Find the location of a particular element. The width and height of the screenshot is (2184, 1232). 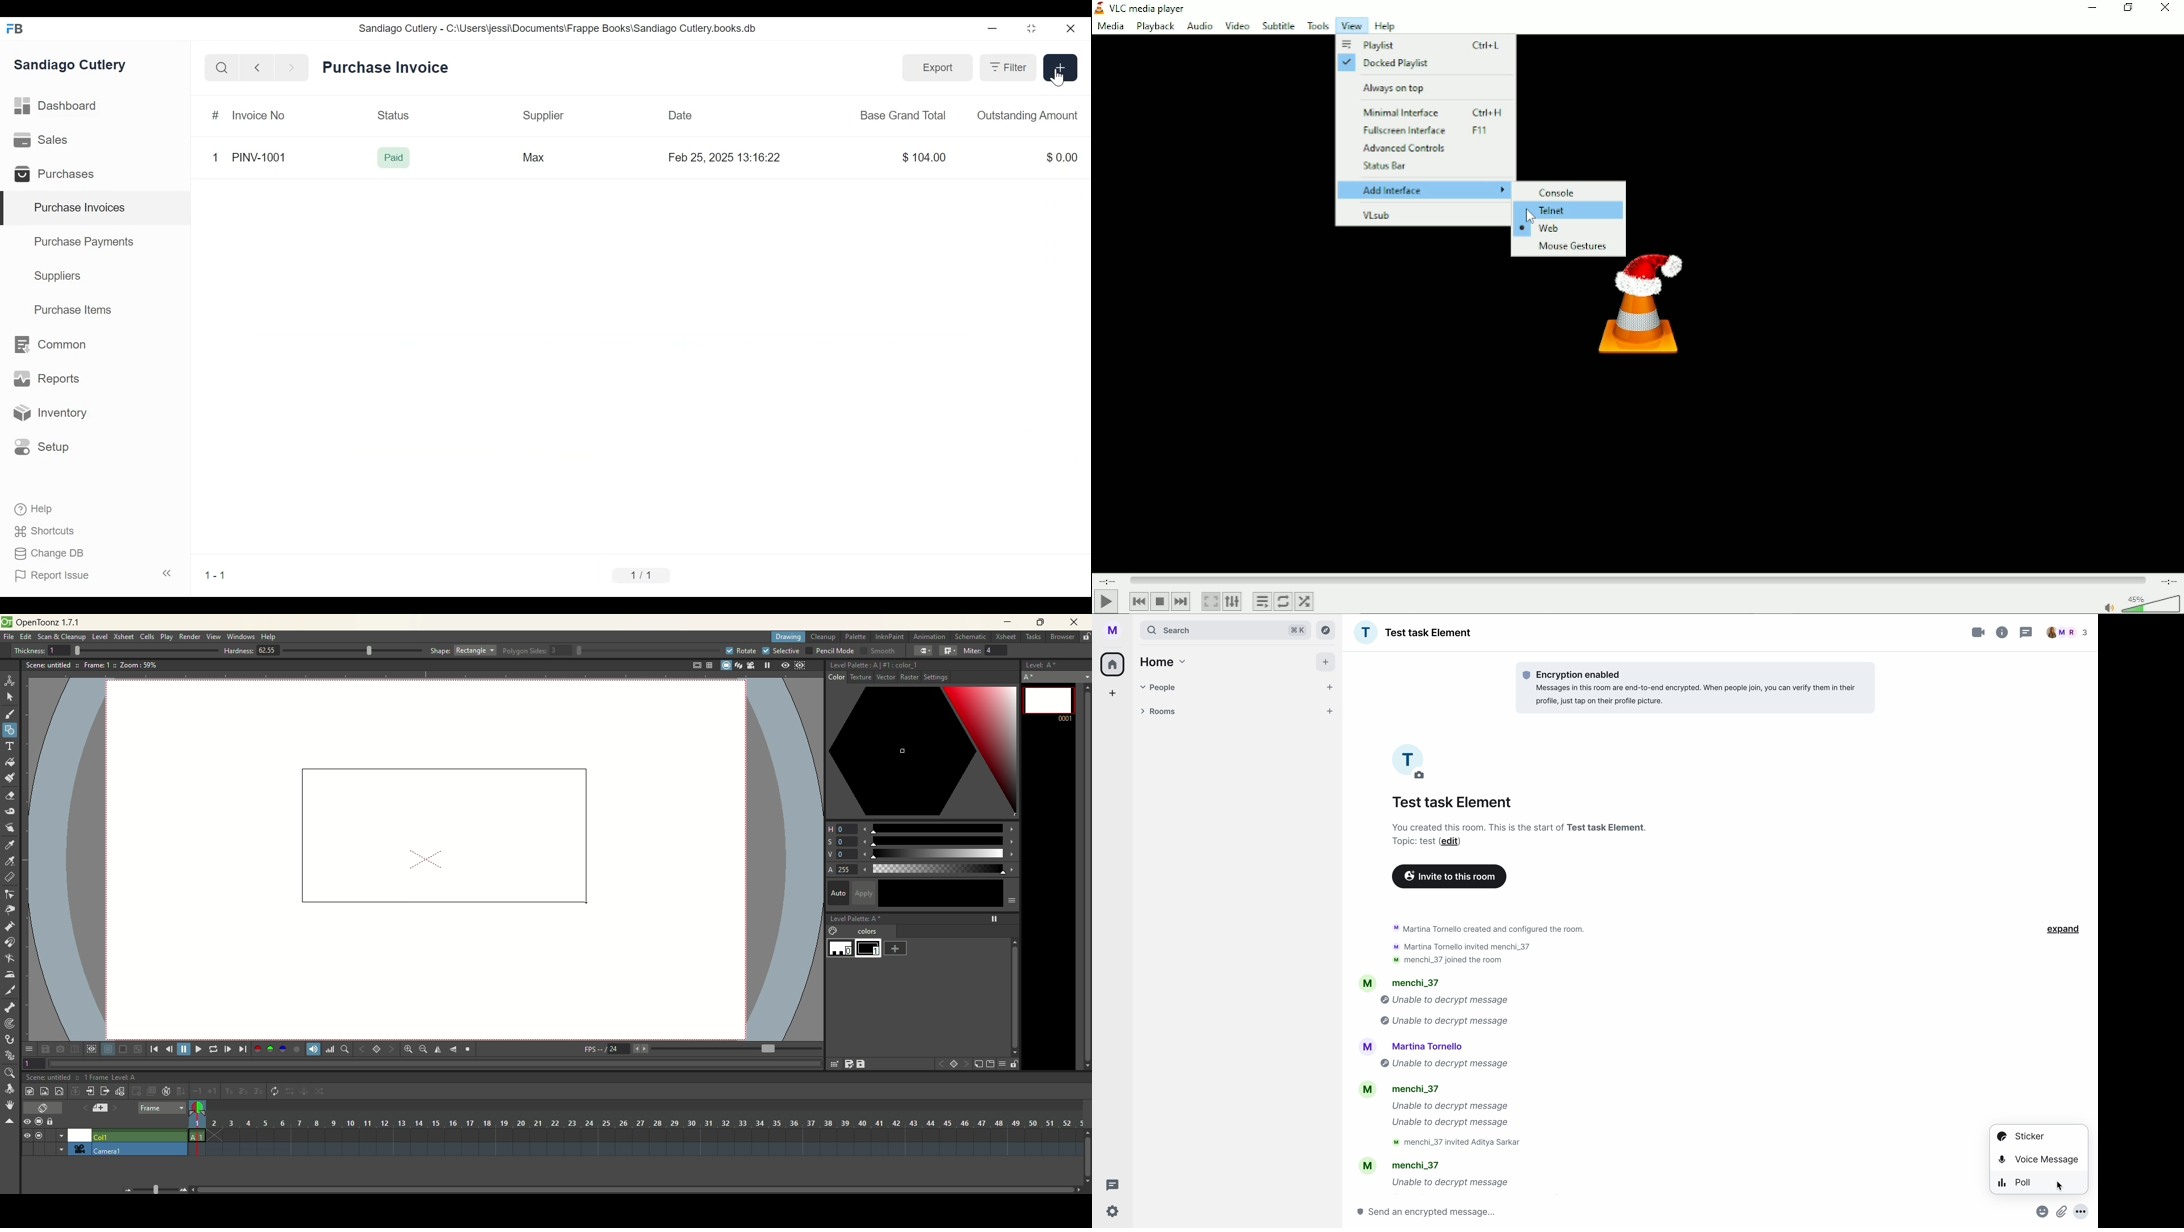

people is located at coordinates (2068, 633).